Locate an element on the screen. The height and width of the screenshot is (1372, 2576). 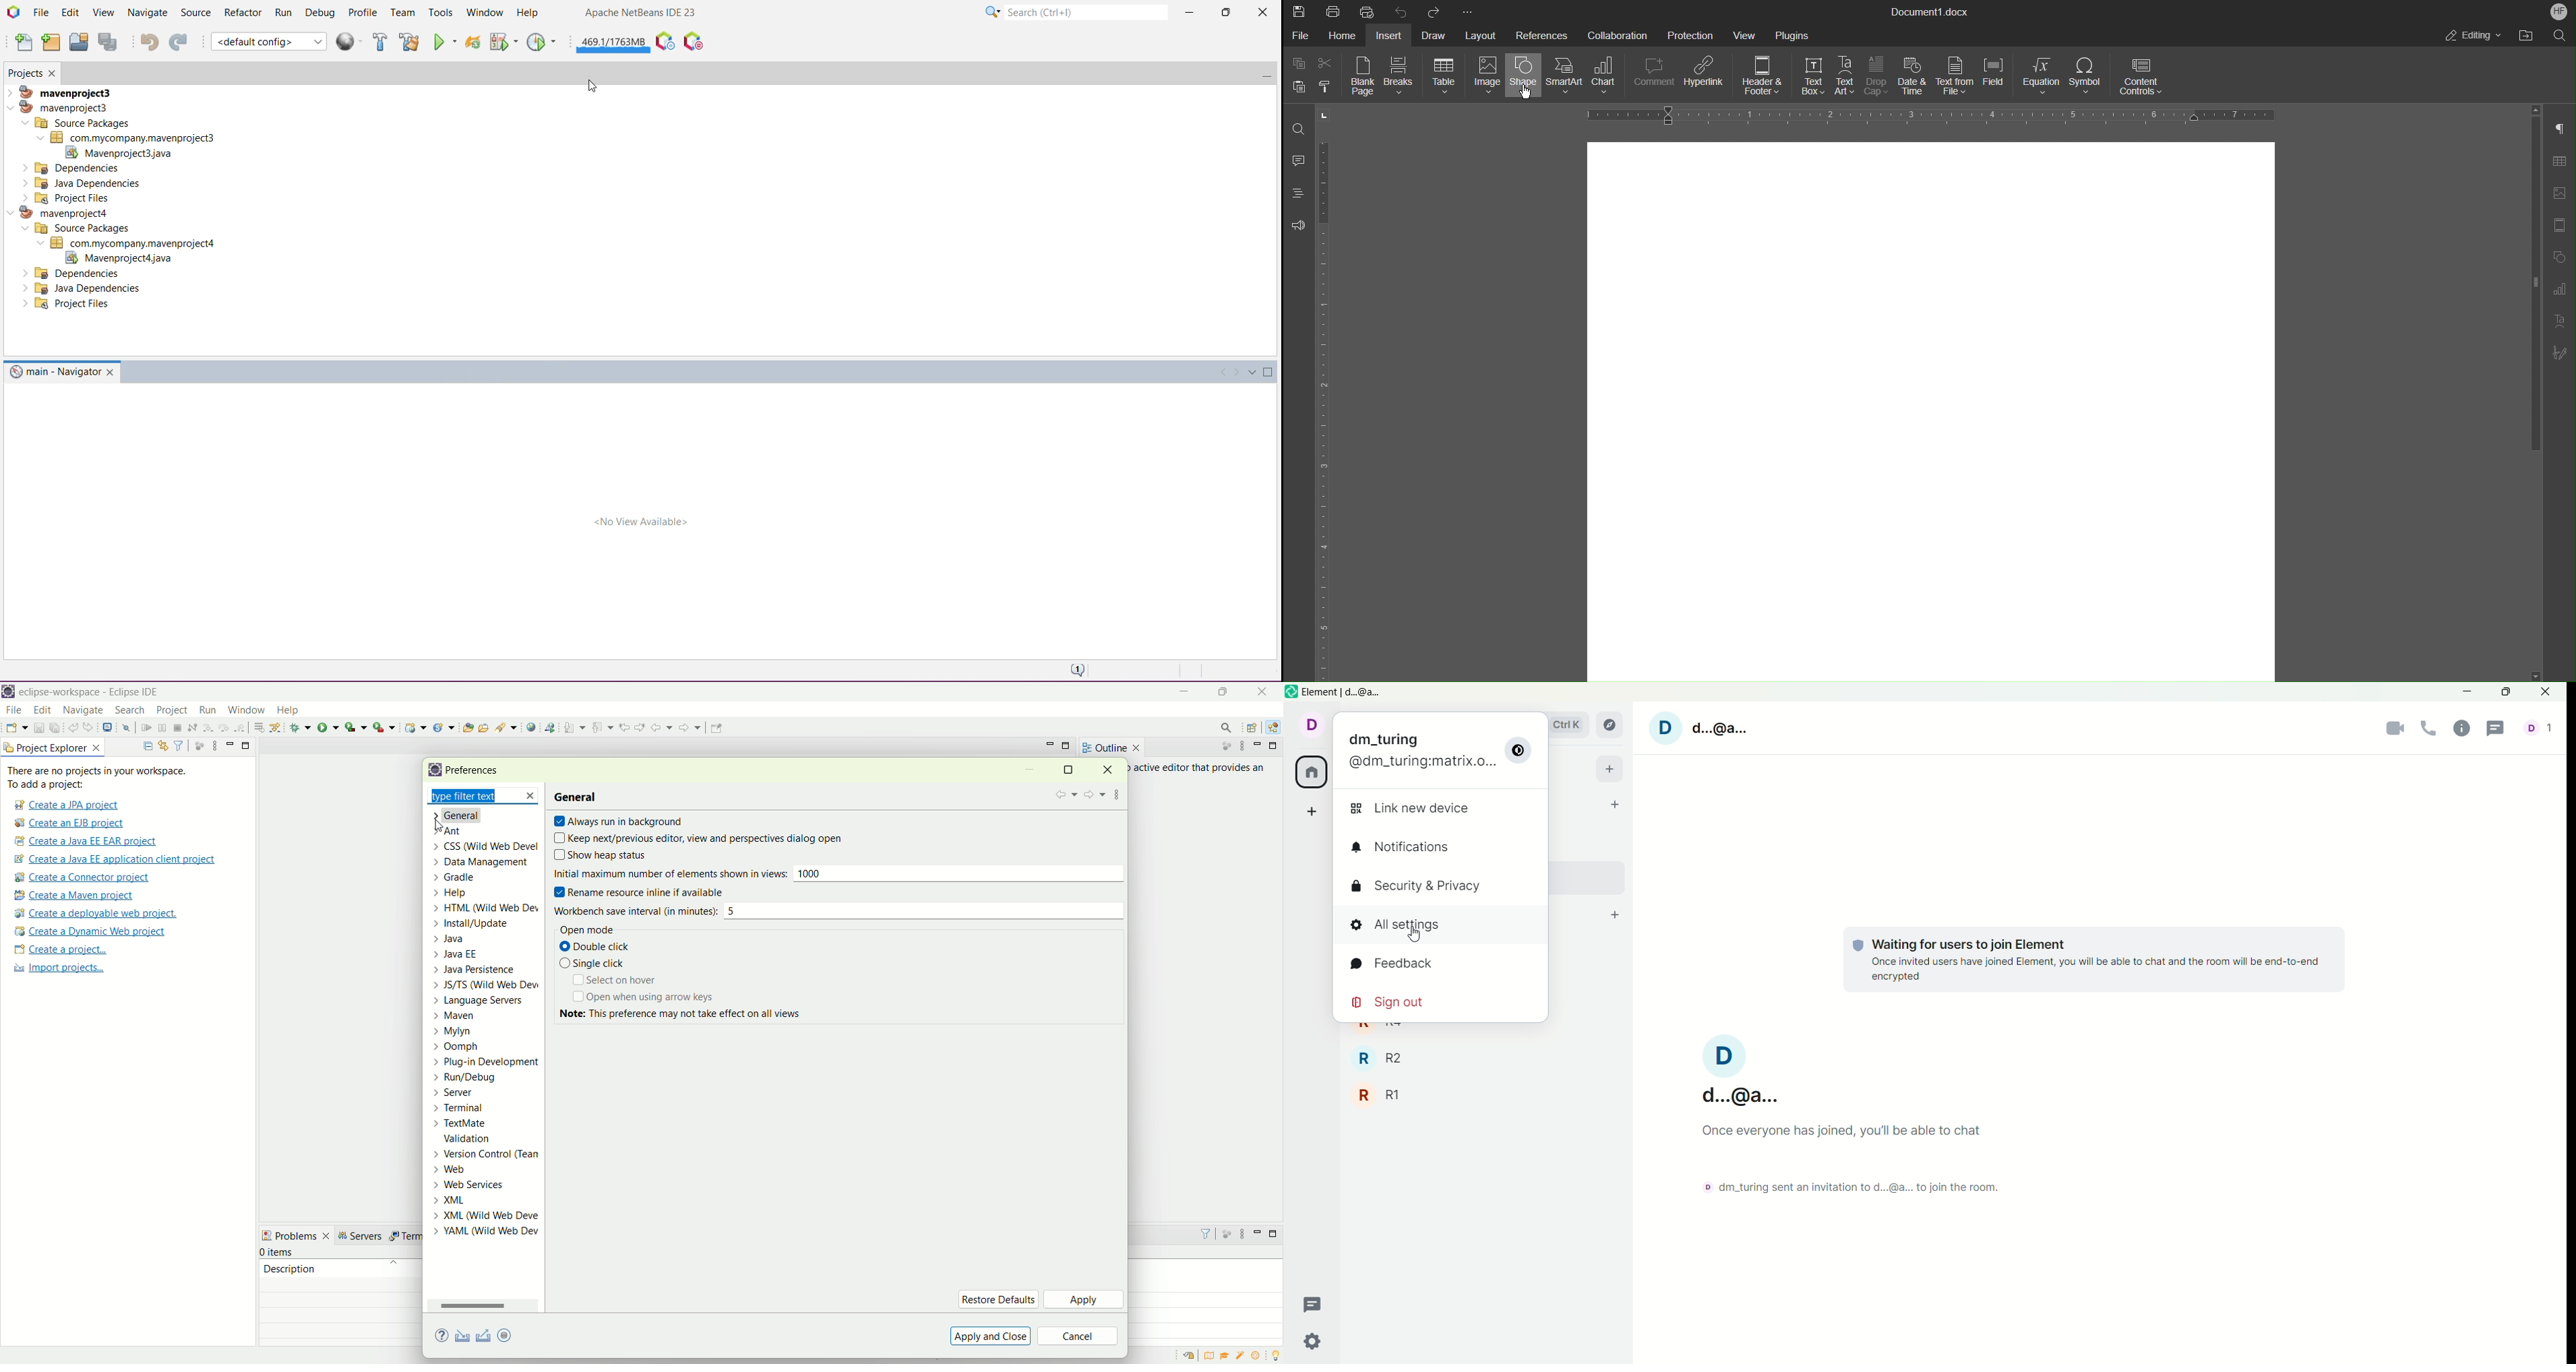
R2 is located at coordinates (1387, 1060).